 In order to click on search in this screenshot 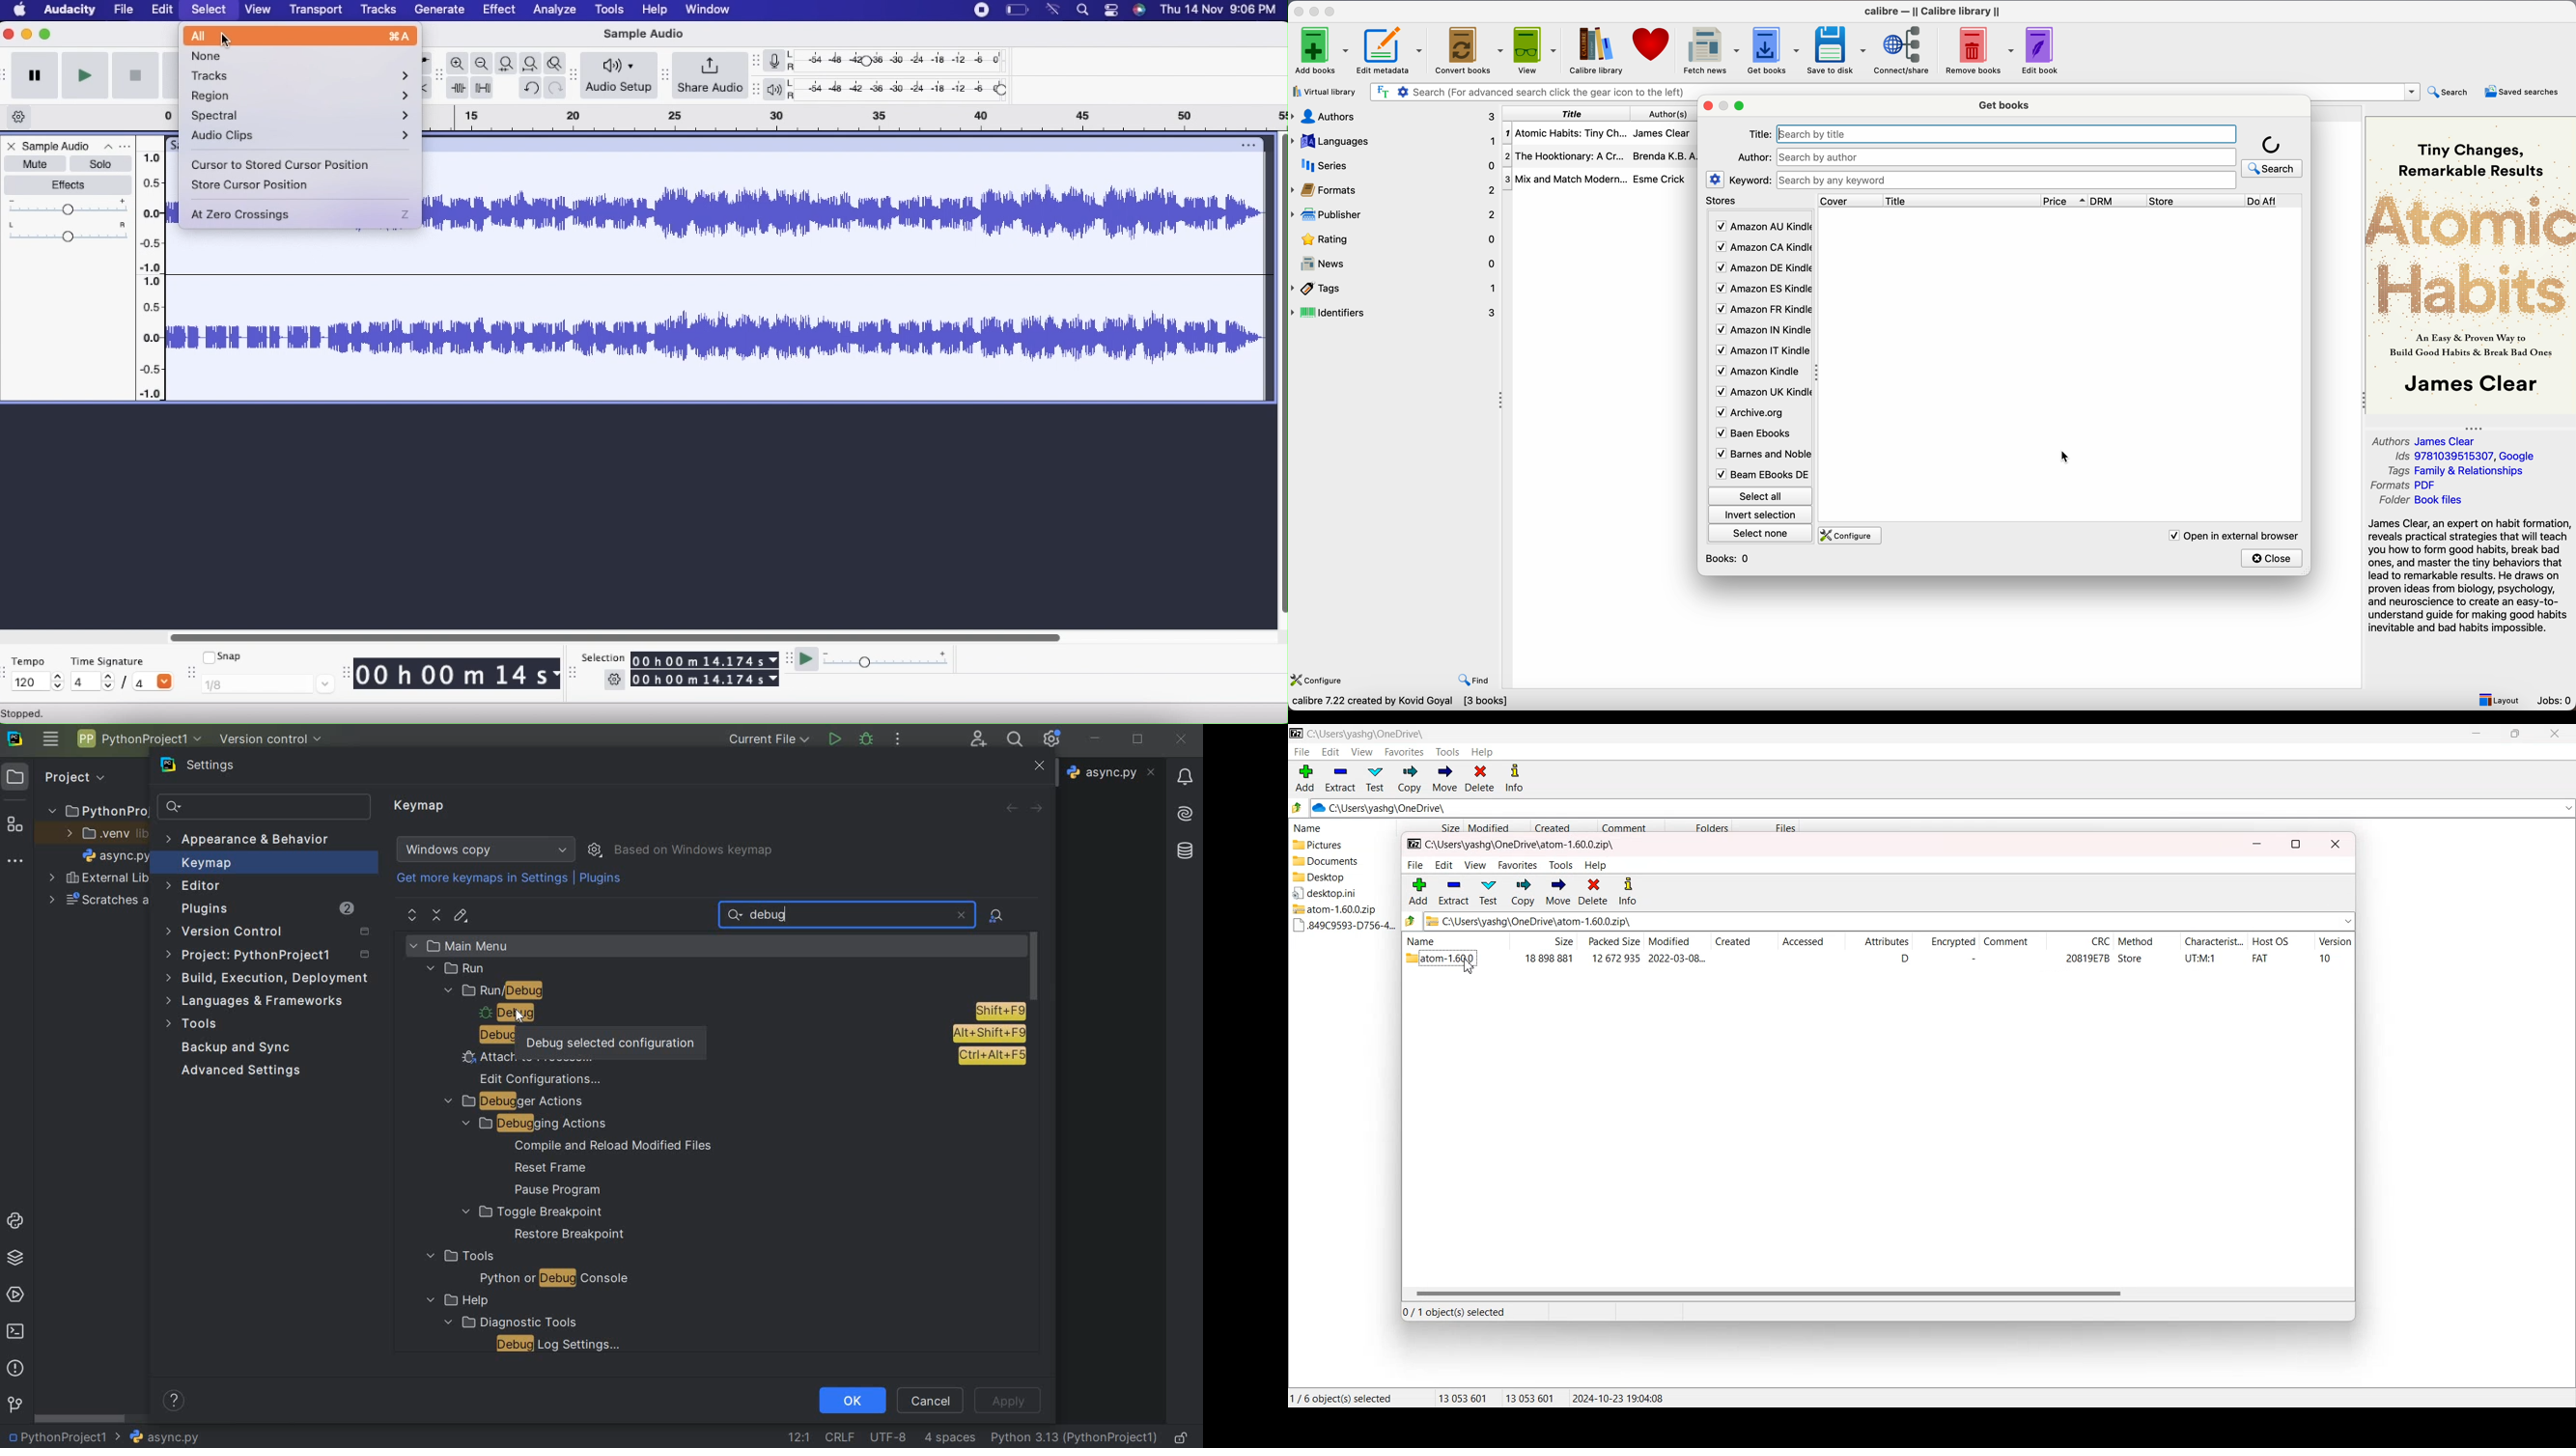, I will do `click(2272, 169)`.